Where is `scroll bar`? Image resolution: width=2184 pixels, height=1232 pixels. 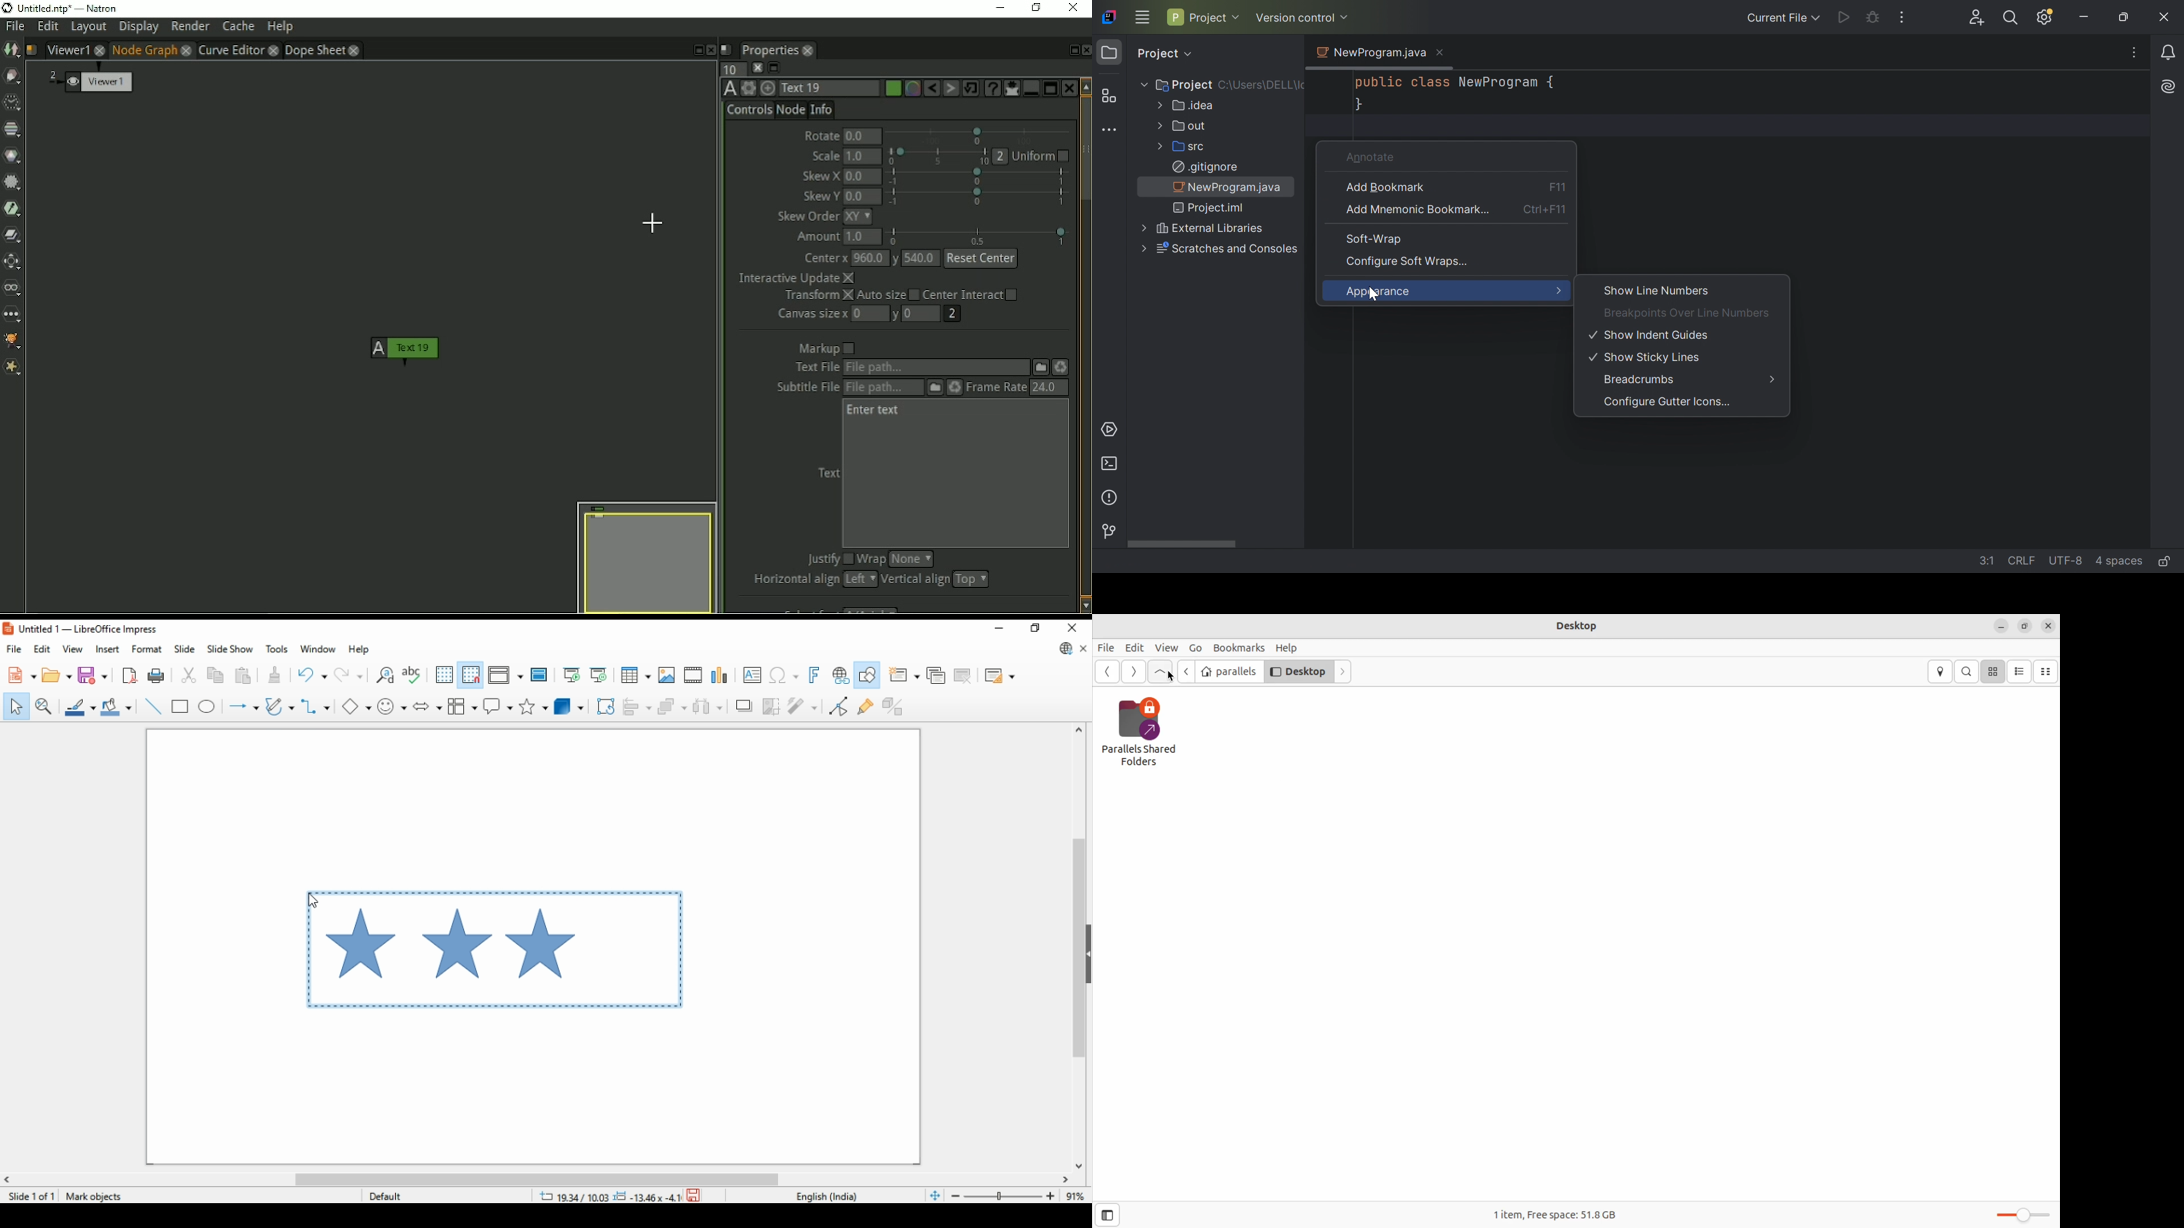
scroll bar is located at coordinates (1078, 946).